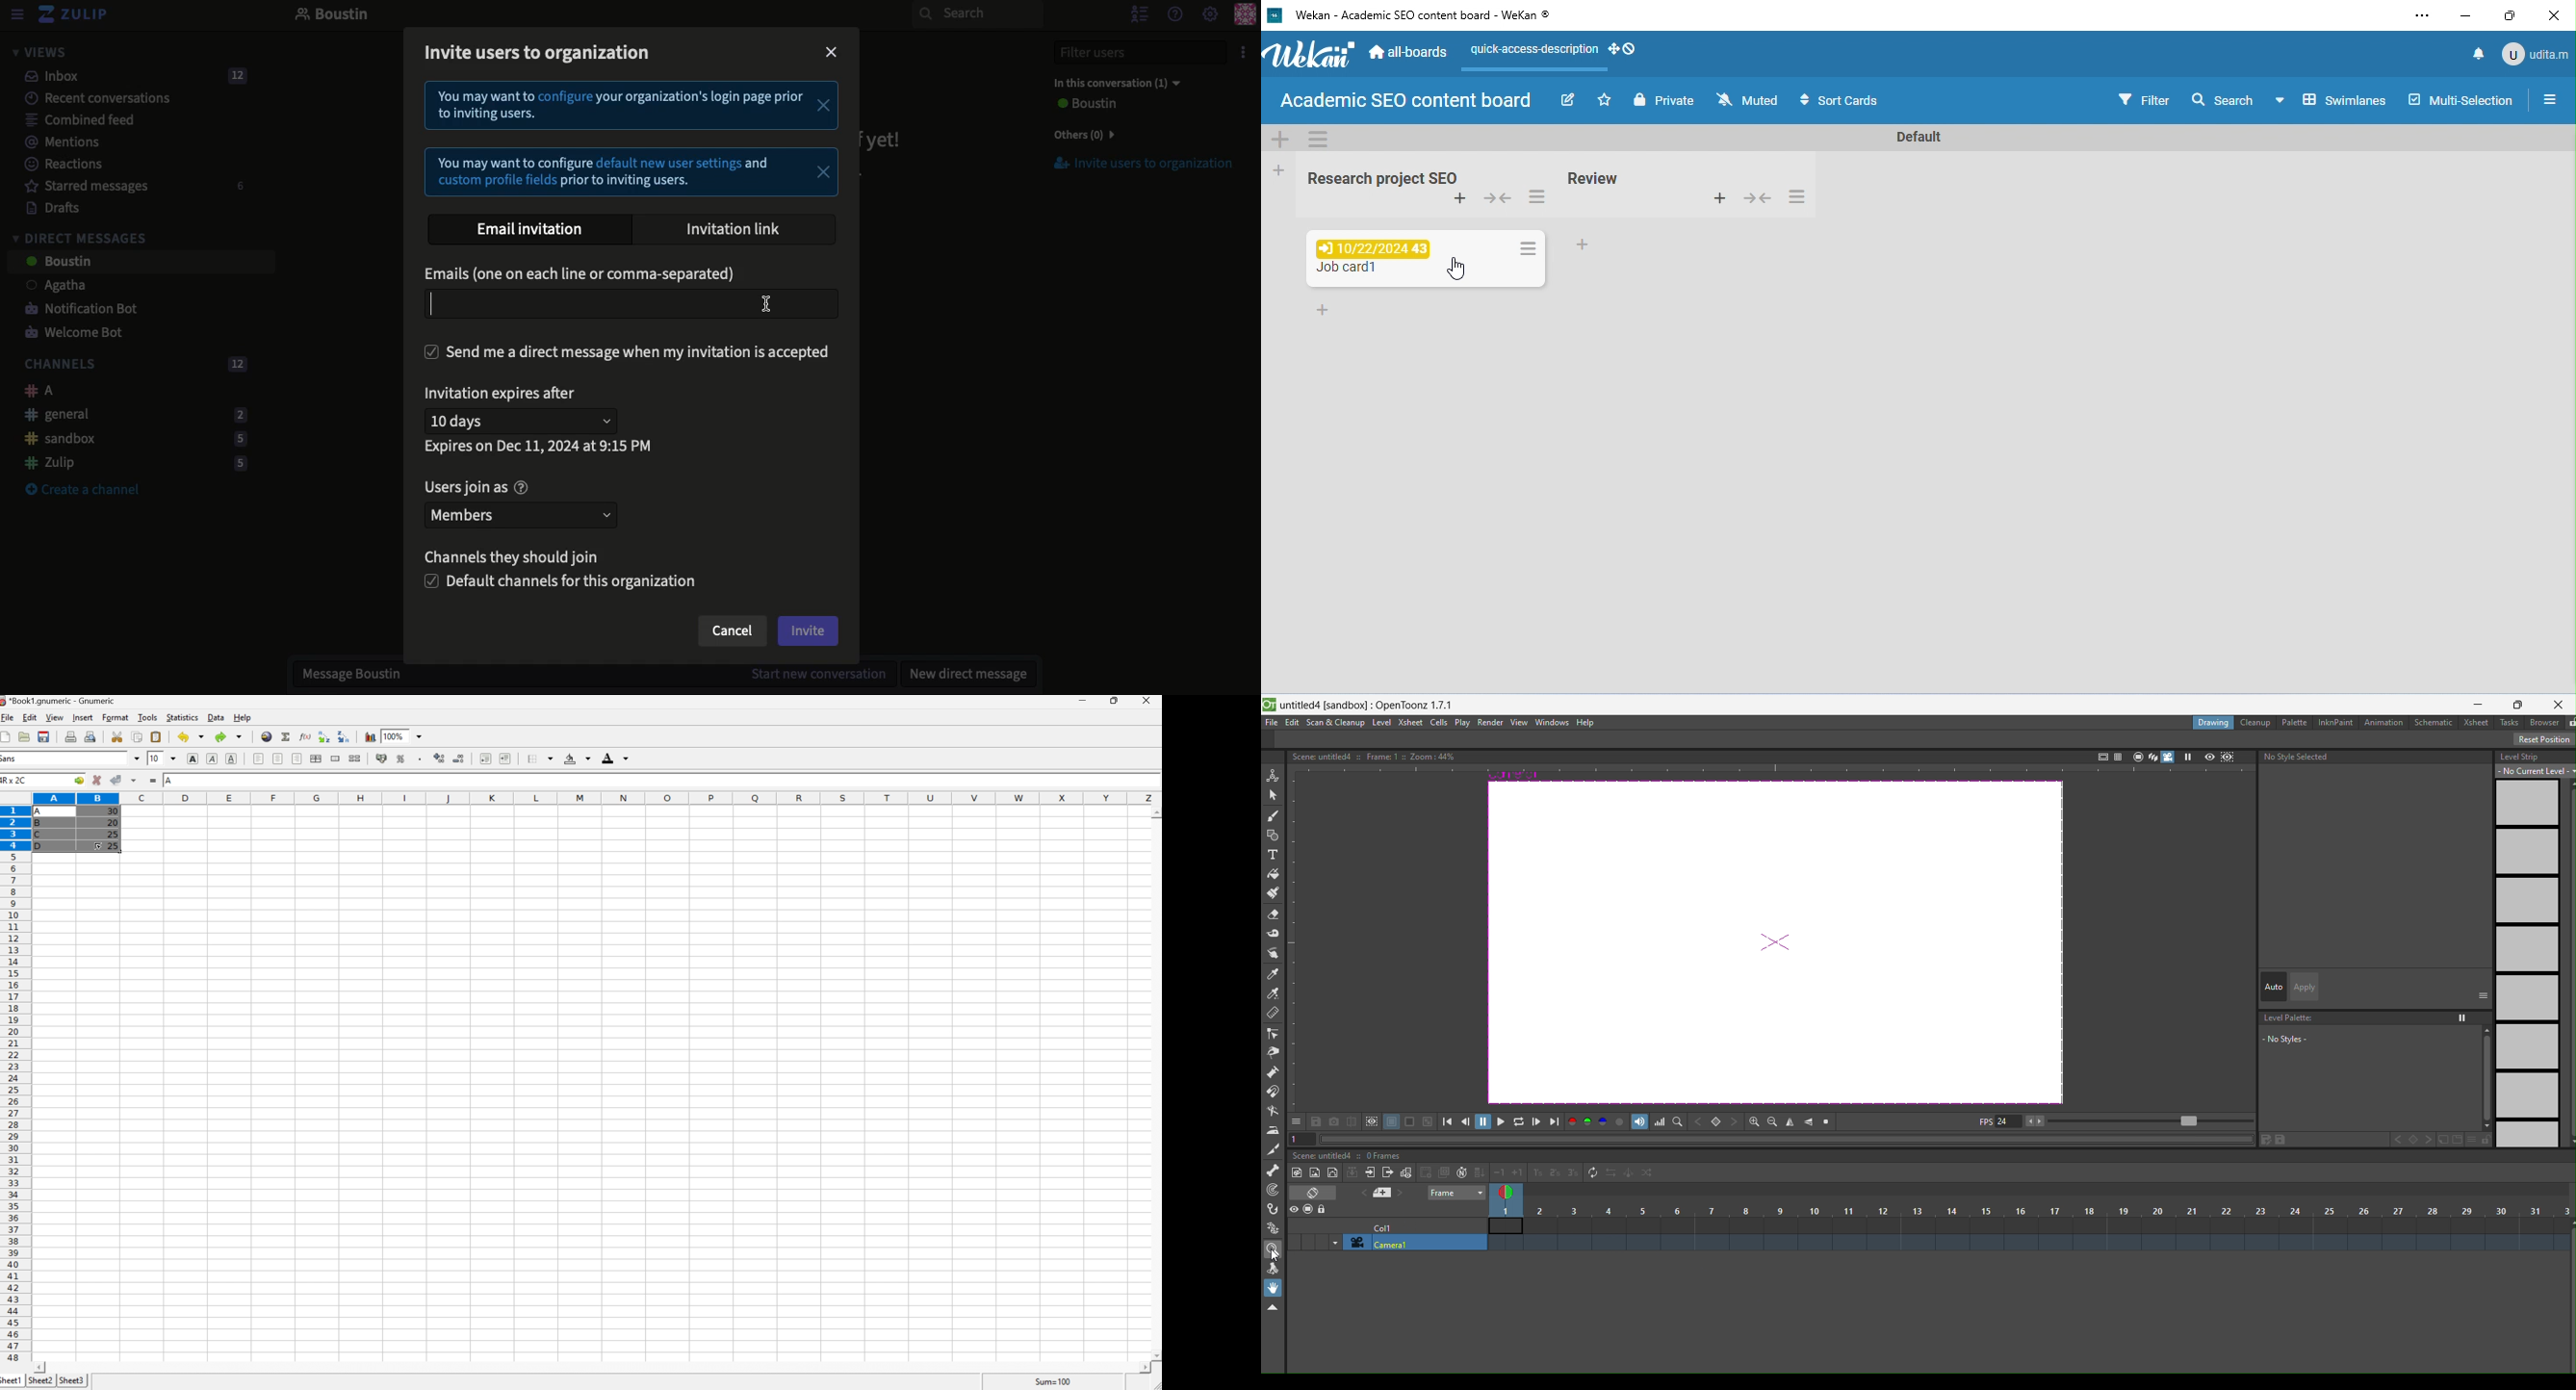  Describe the element at coordinates (541, 446) in the screenshot. I see `Expires on data` at that location.